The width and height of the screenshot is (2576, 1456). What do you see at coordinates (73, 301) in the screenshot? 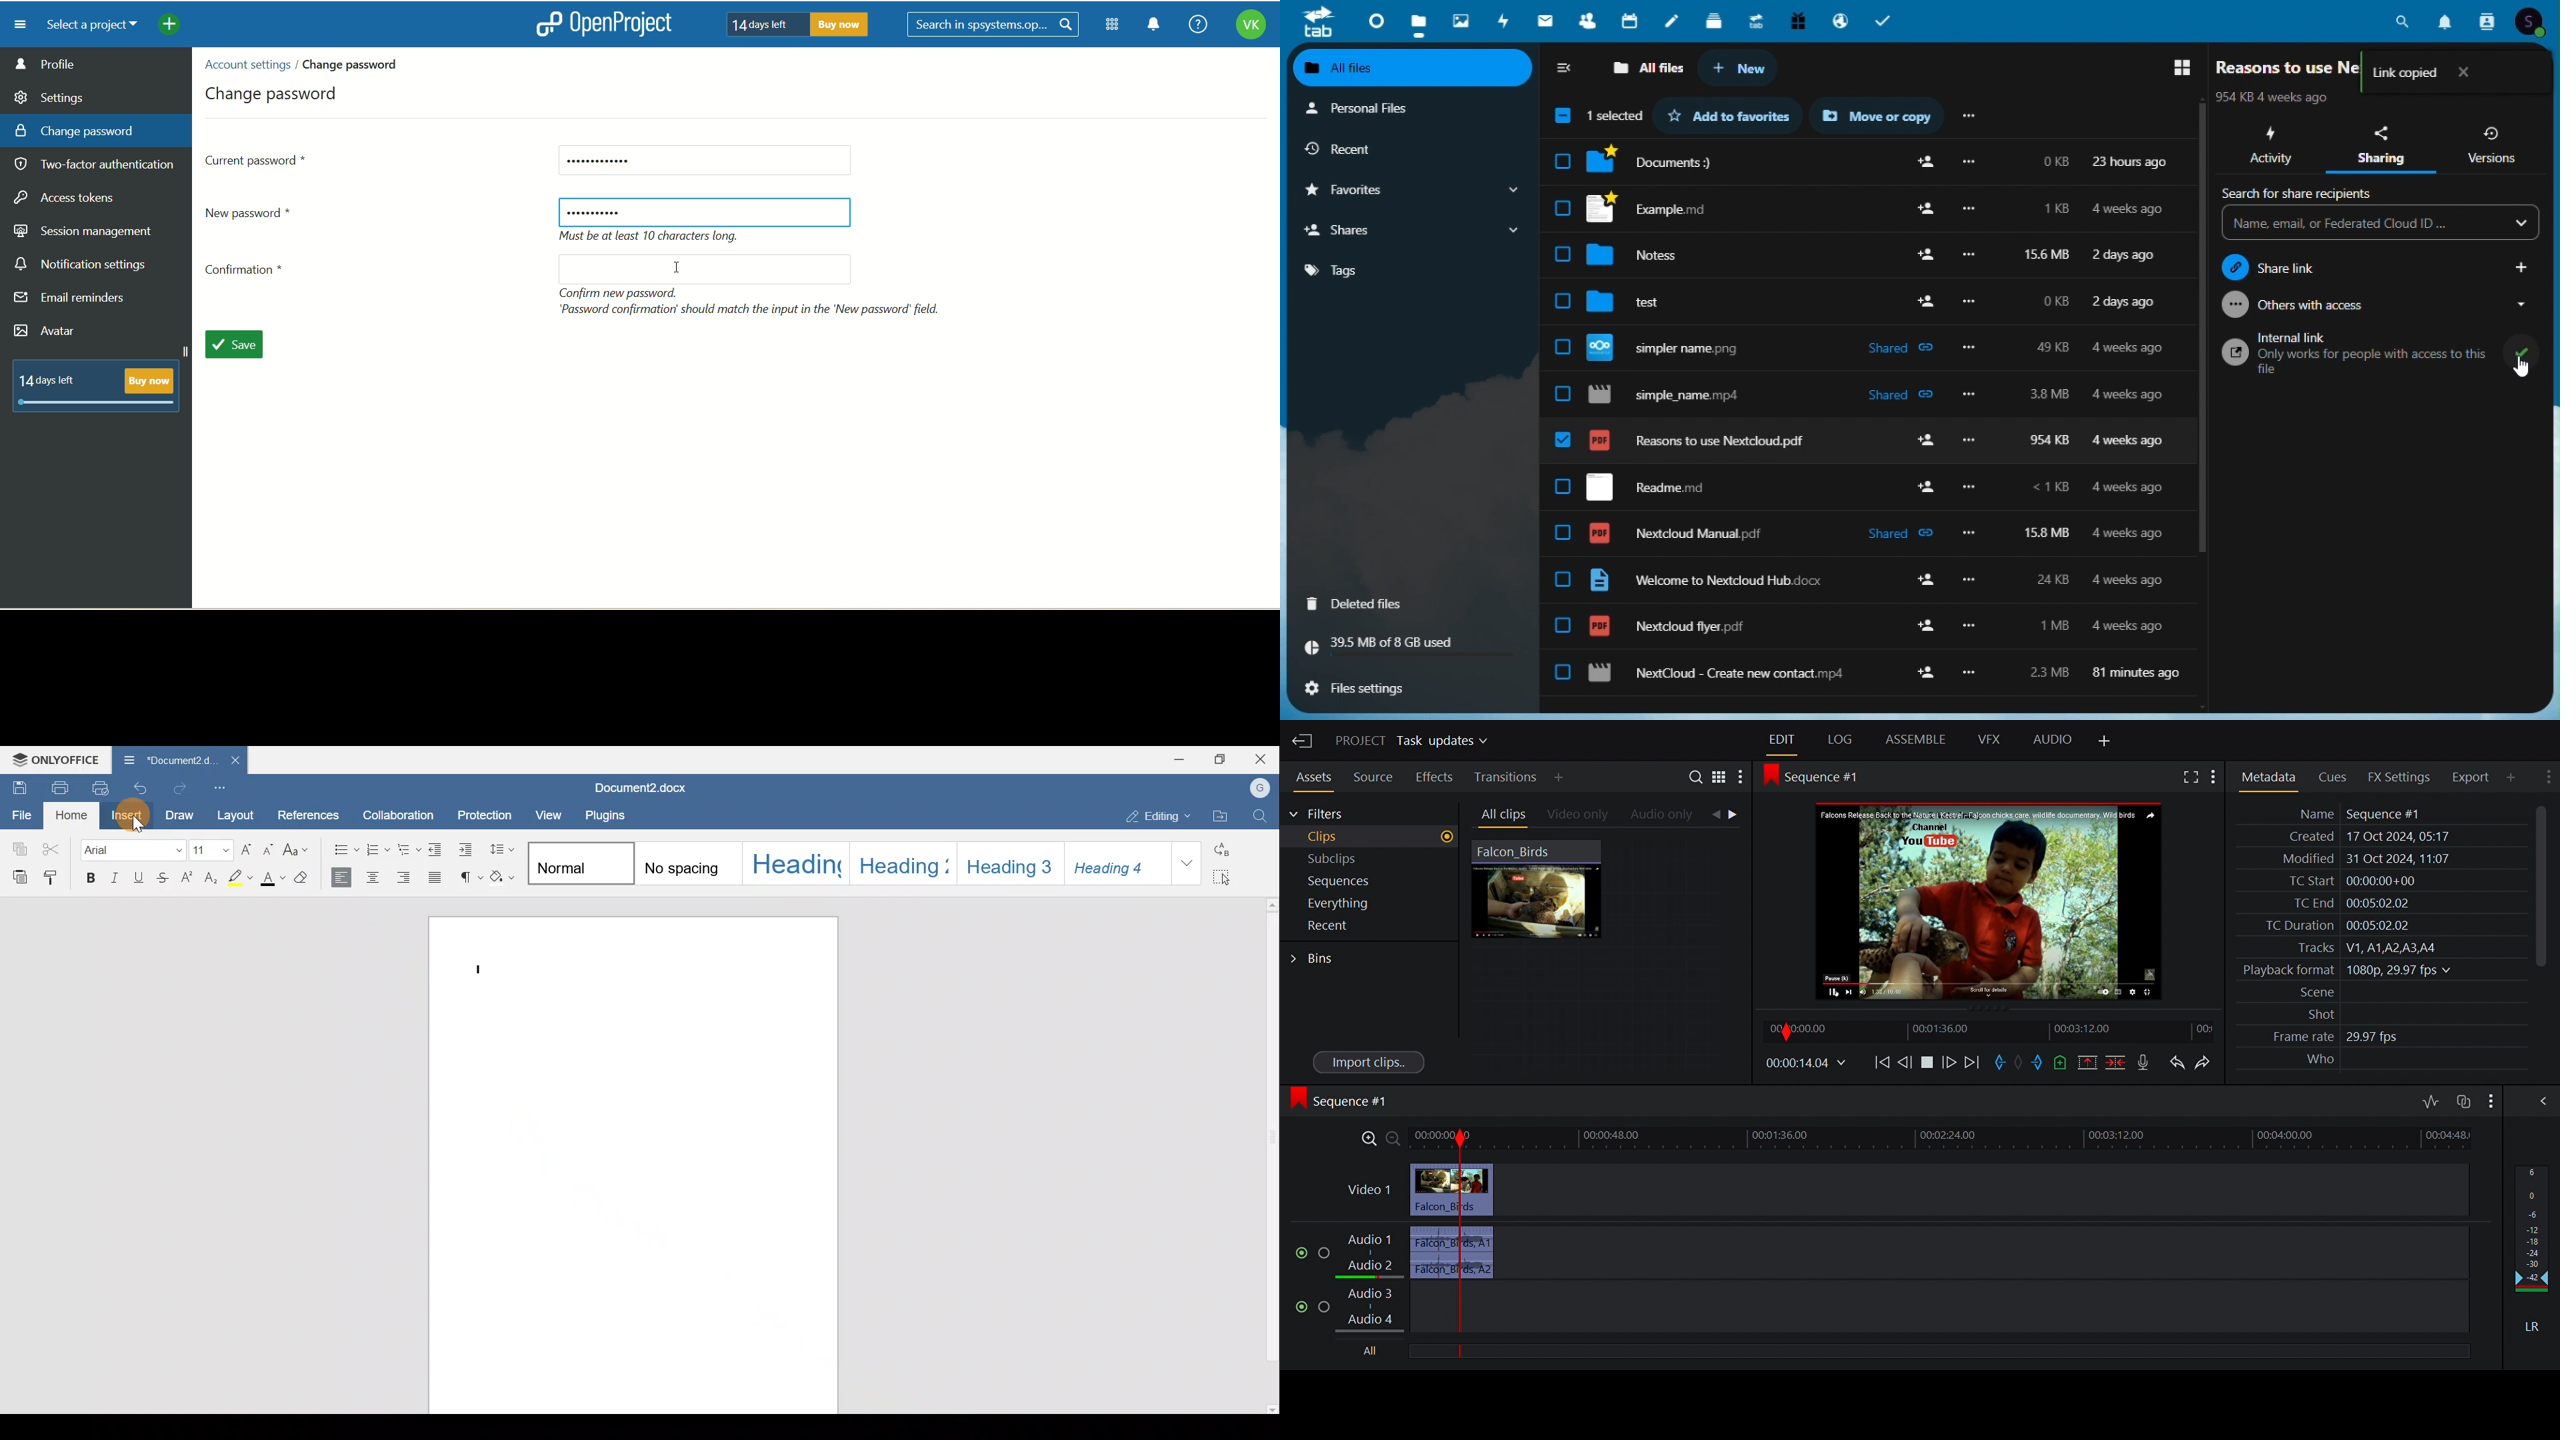
I see `email reminders` at bounding box center [73, 301].